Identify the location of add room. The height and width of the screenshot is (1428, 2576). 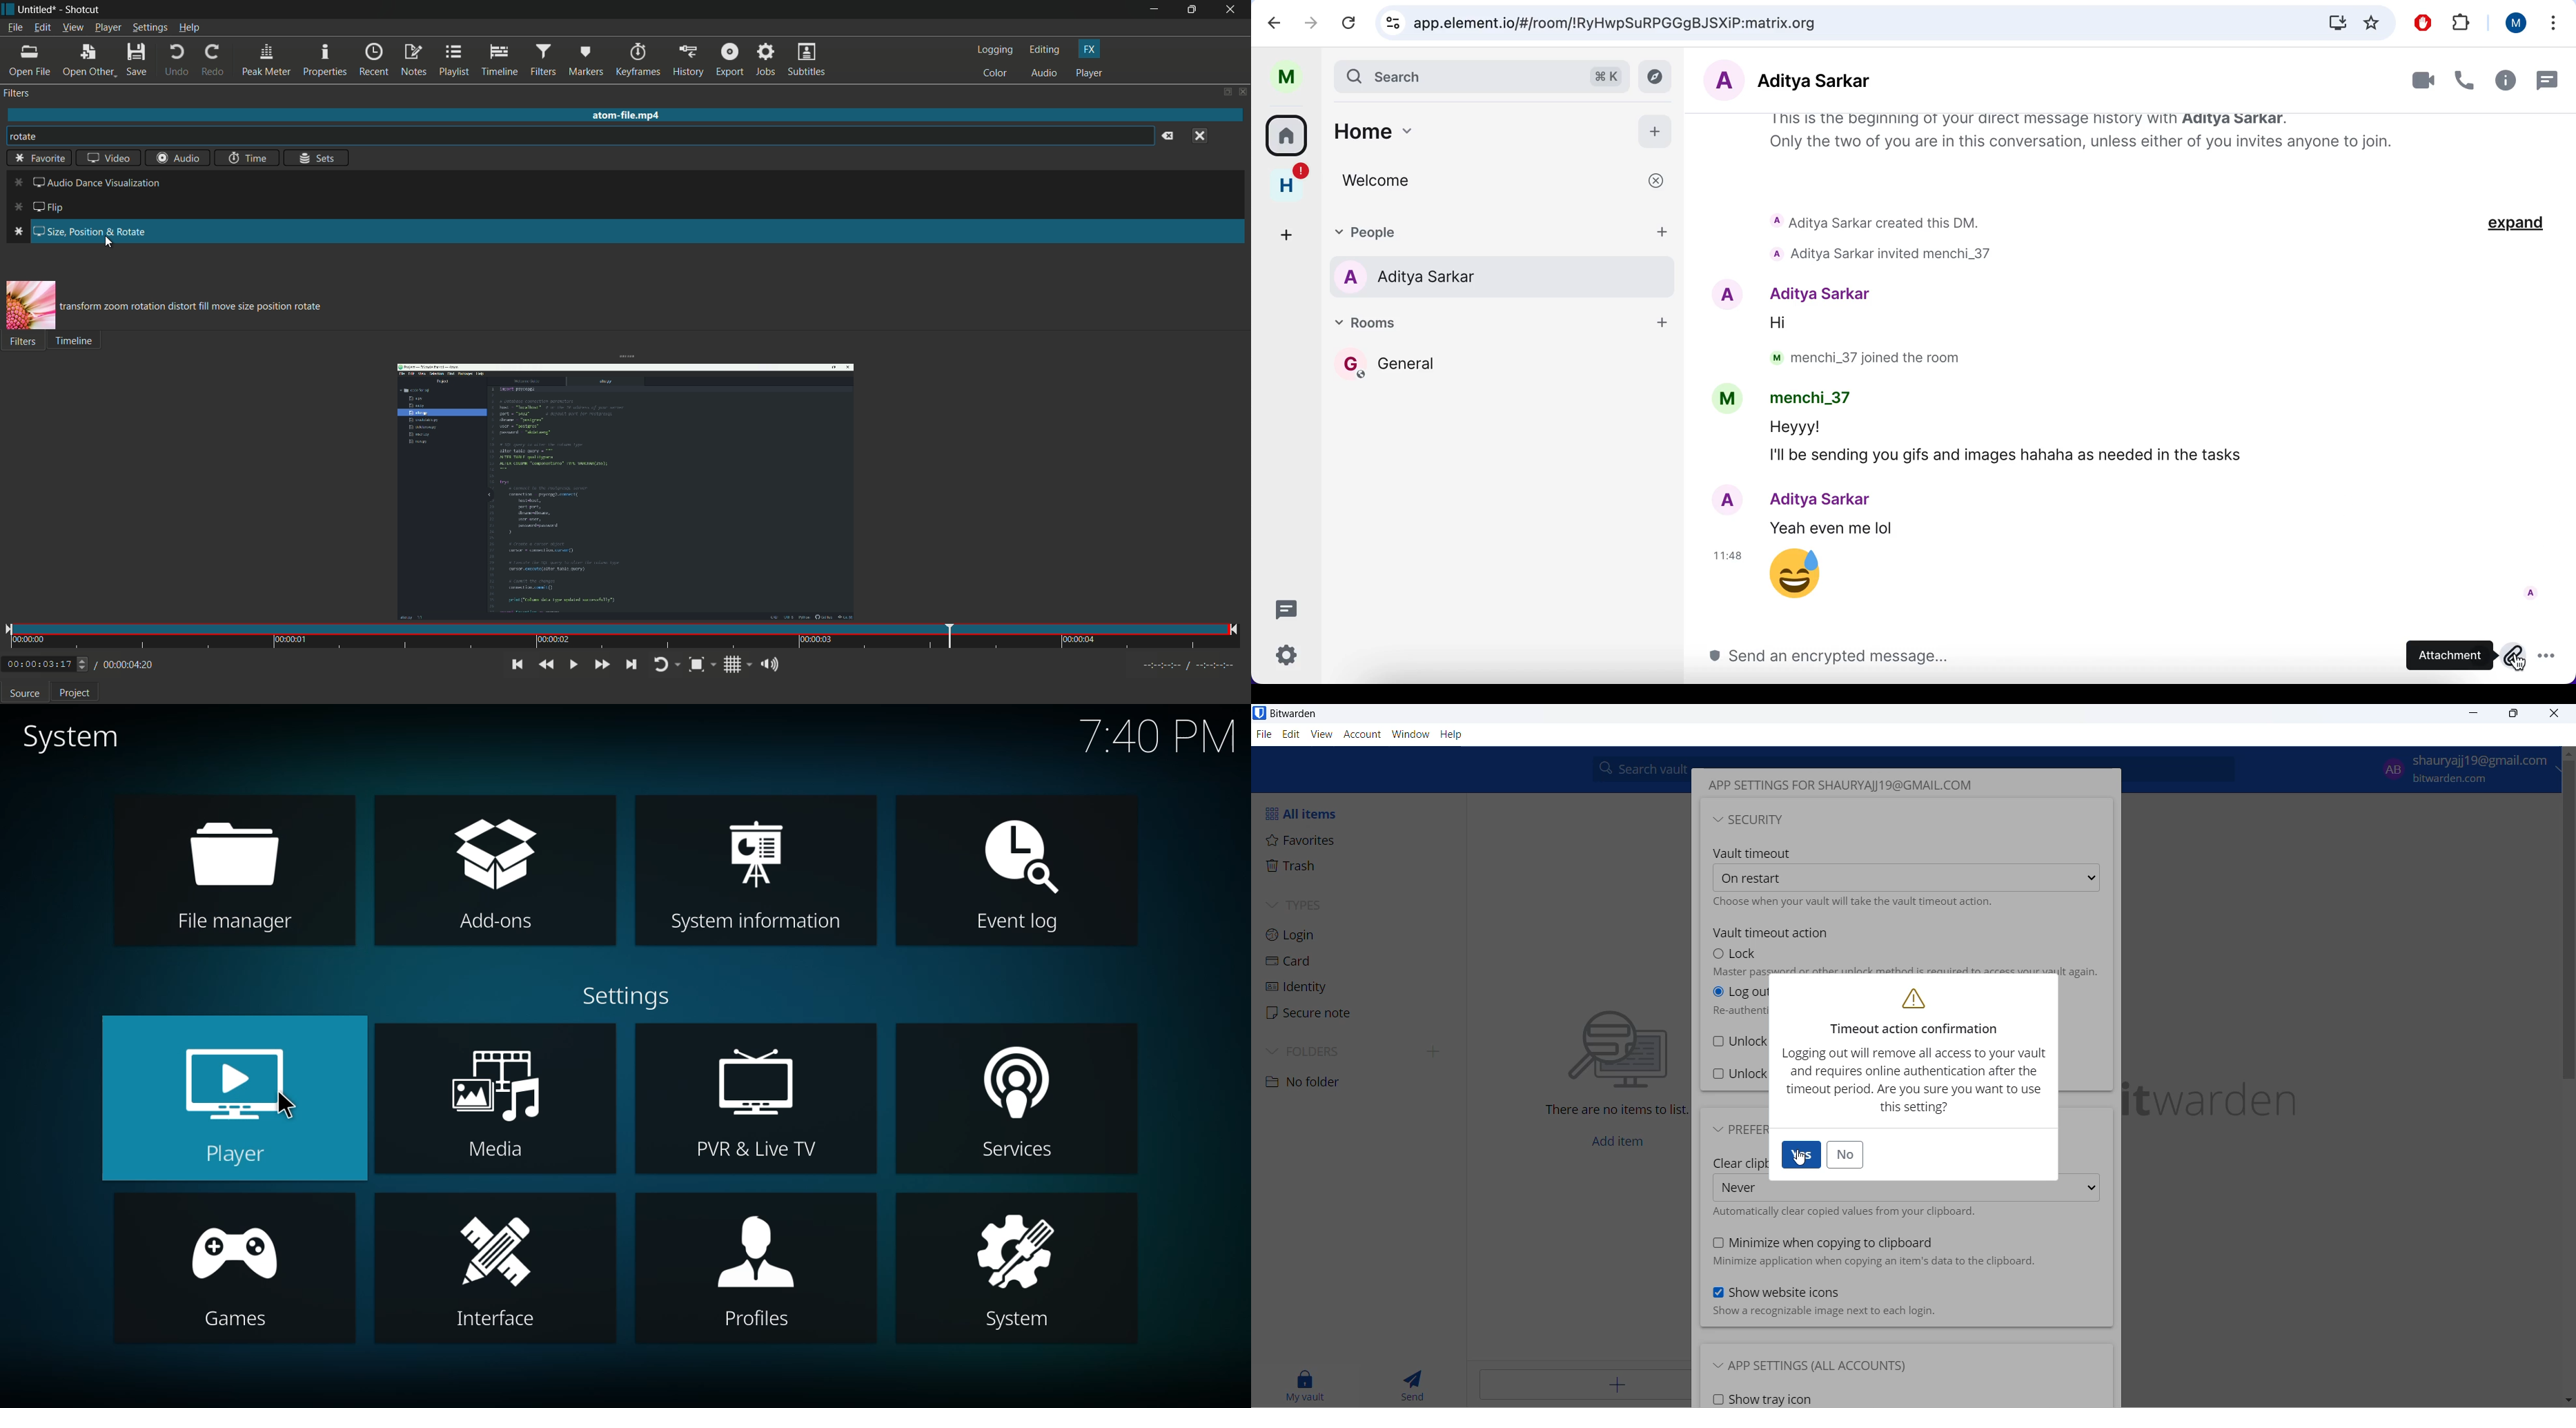
(1661, 325).